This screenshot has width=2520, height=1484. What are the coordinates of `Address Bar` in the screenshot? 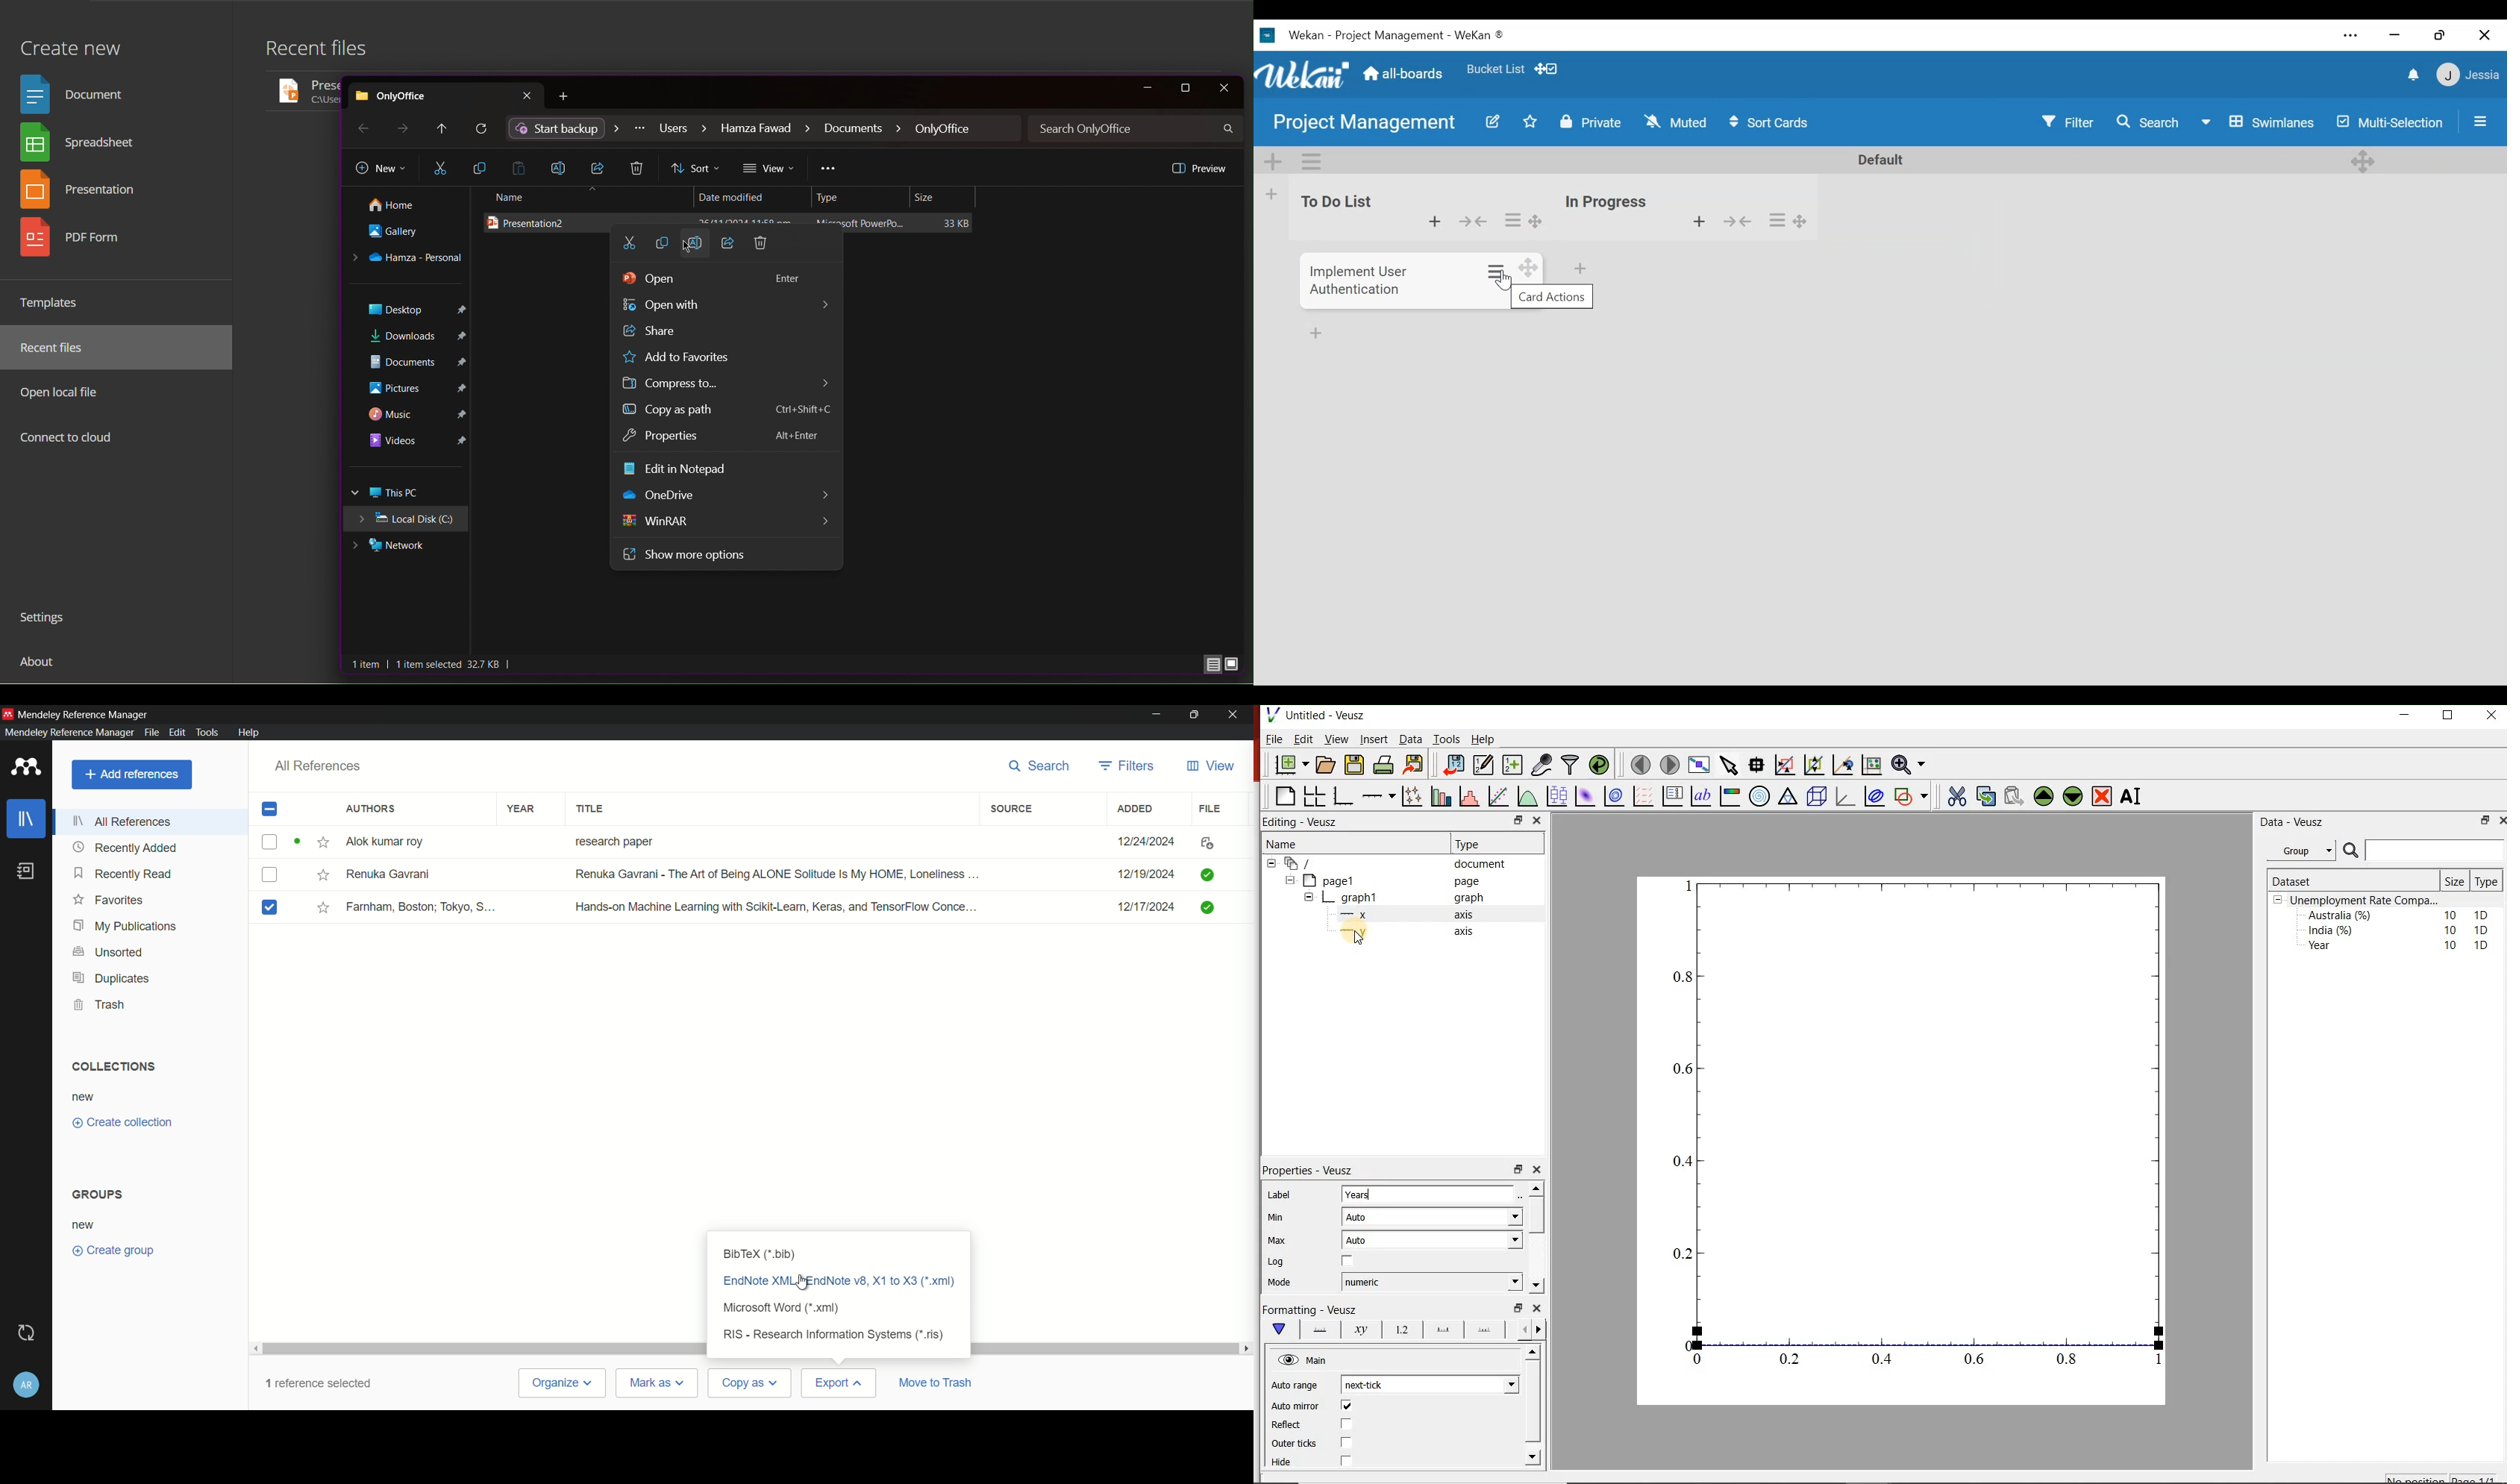 It's located at (765, 129).